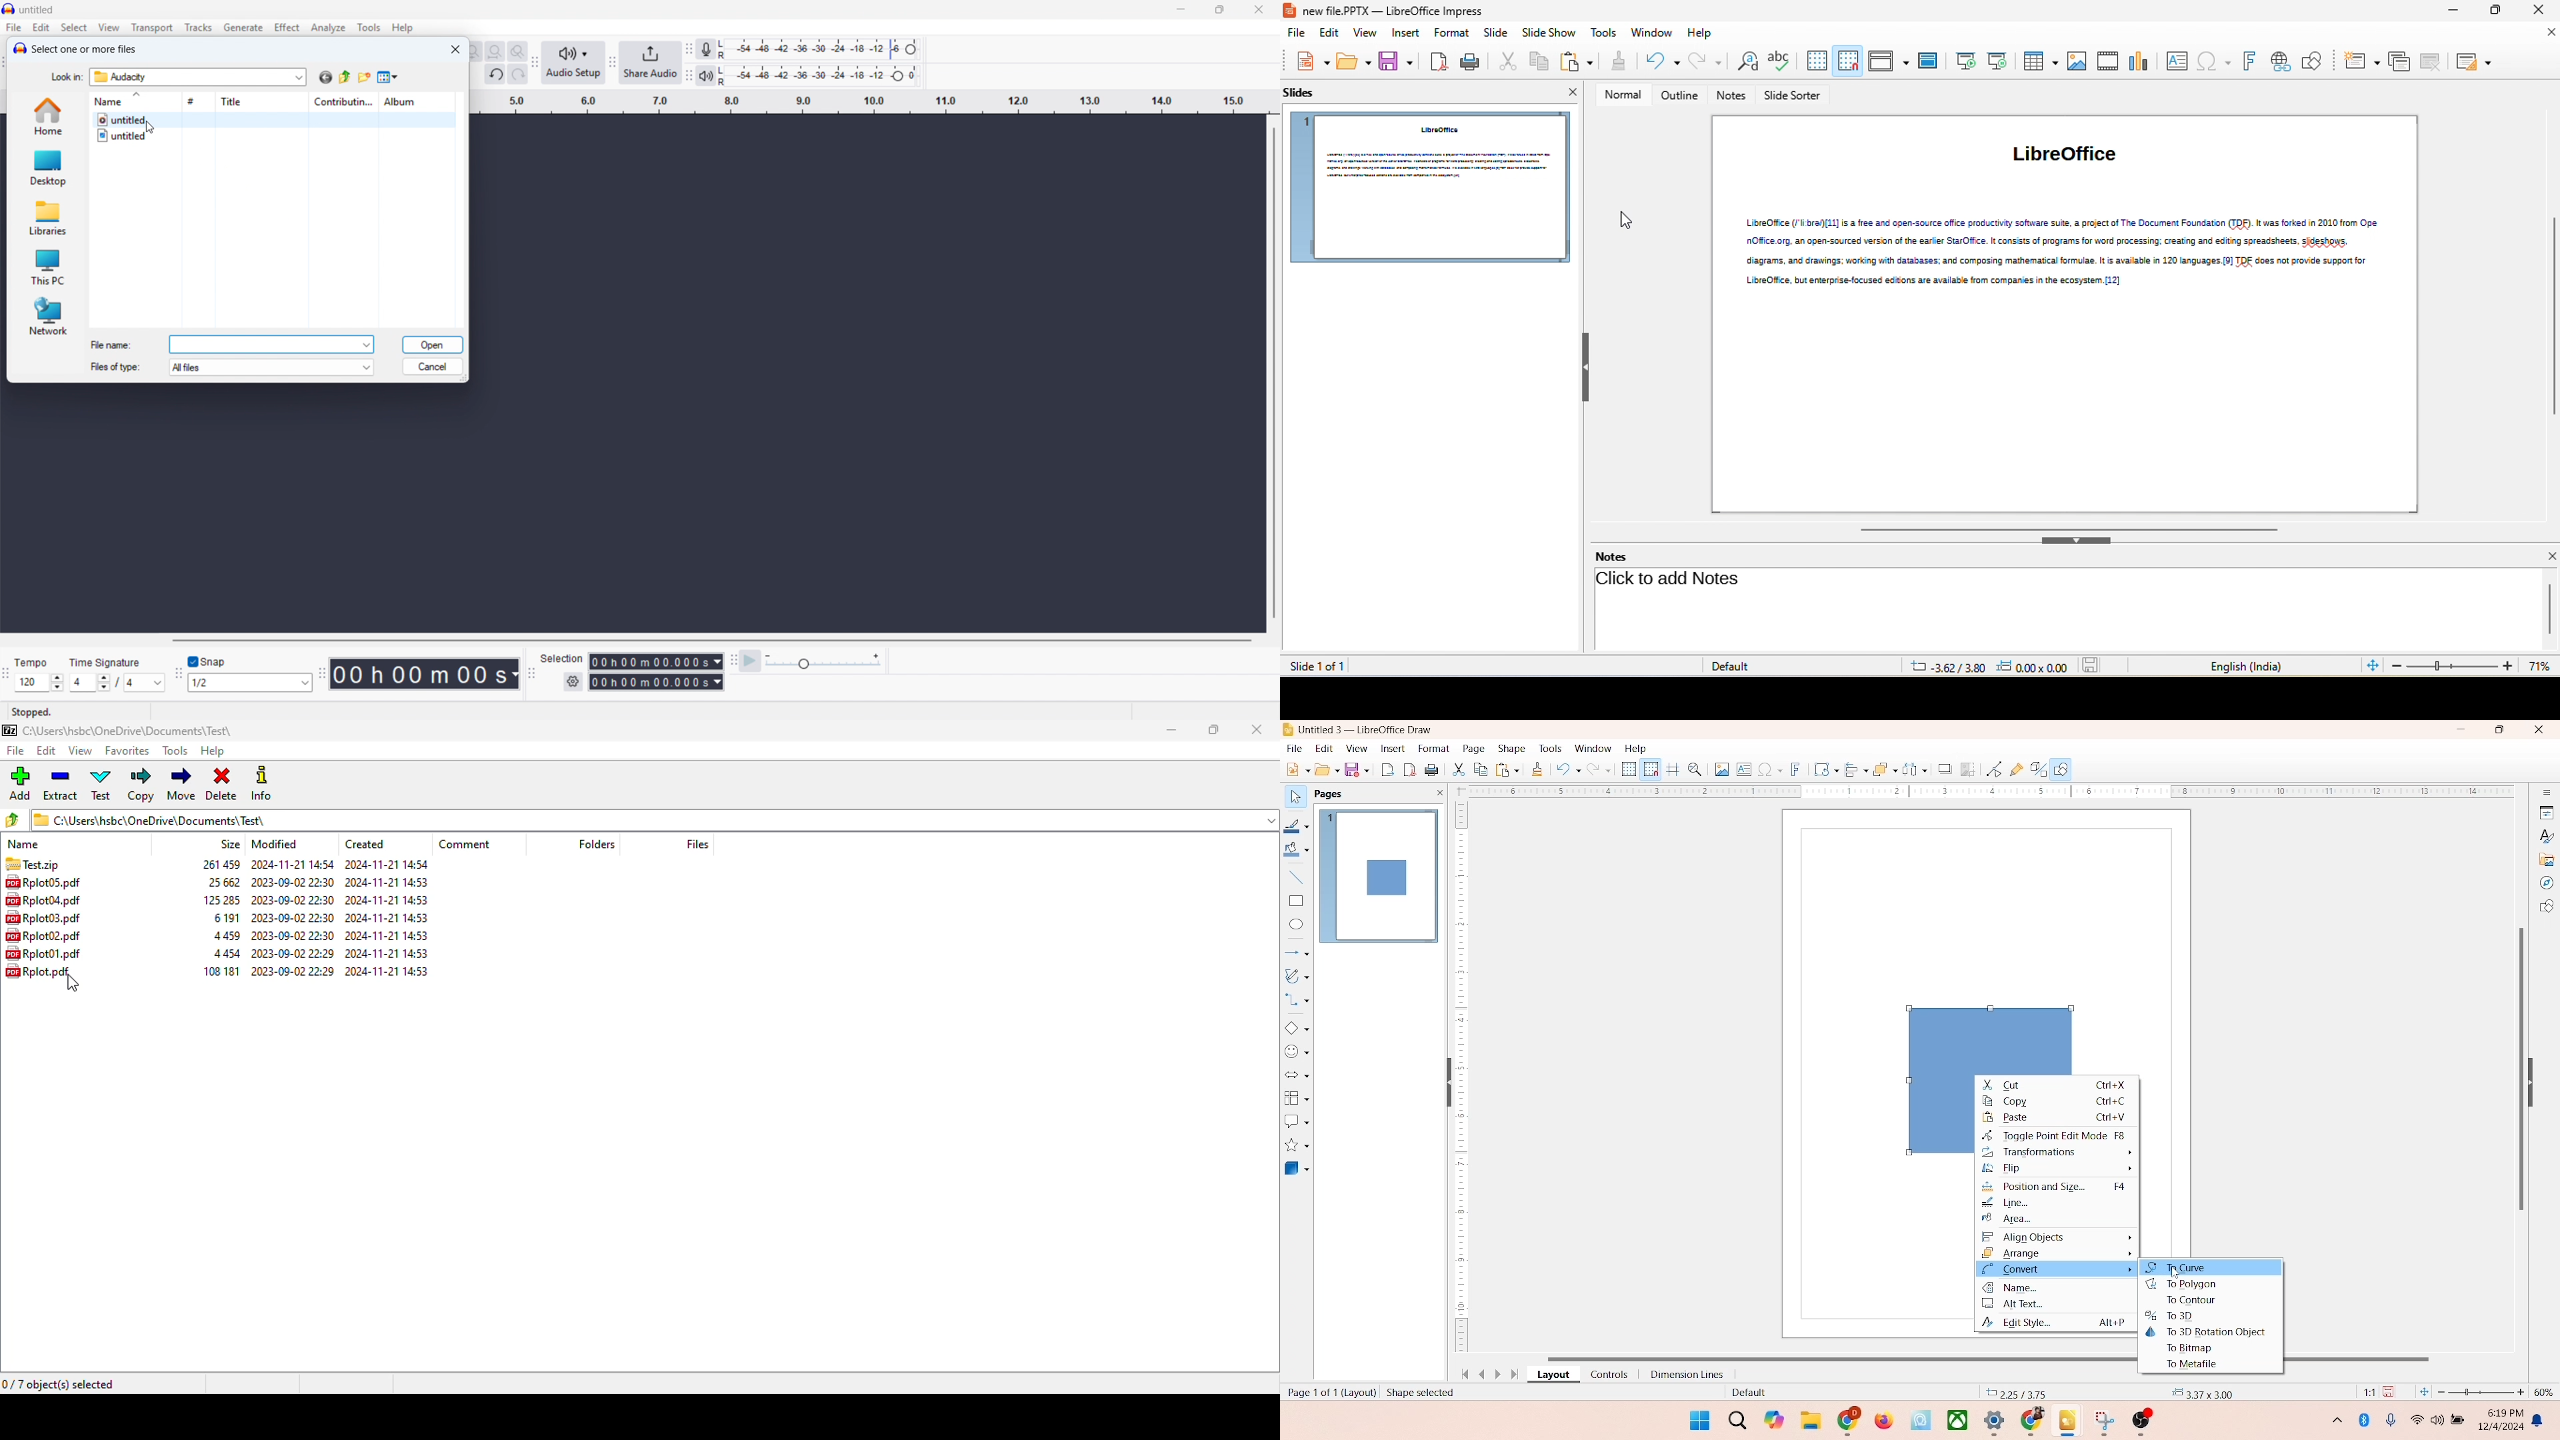 Image resolution: width=2576 pixels, height=1456 pixels. Describe the element at coordinates (1461, 1080) in the screenshot. I see `scale bar` at that location.